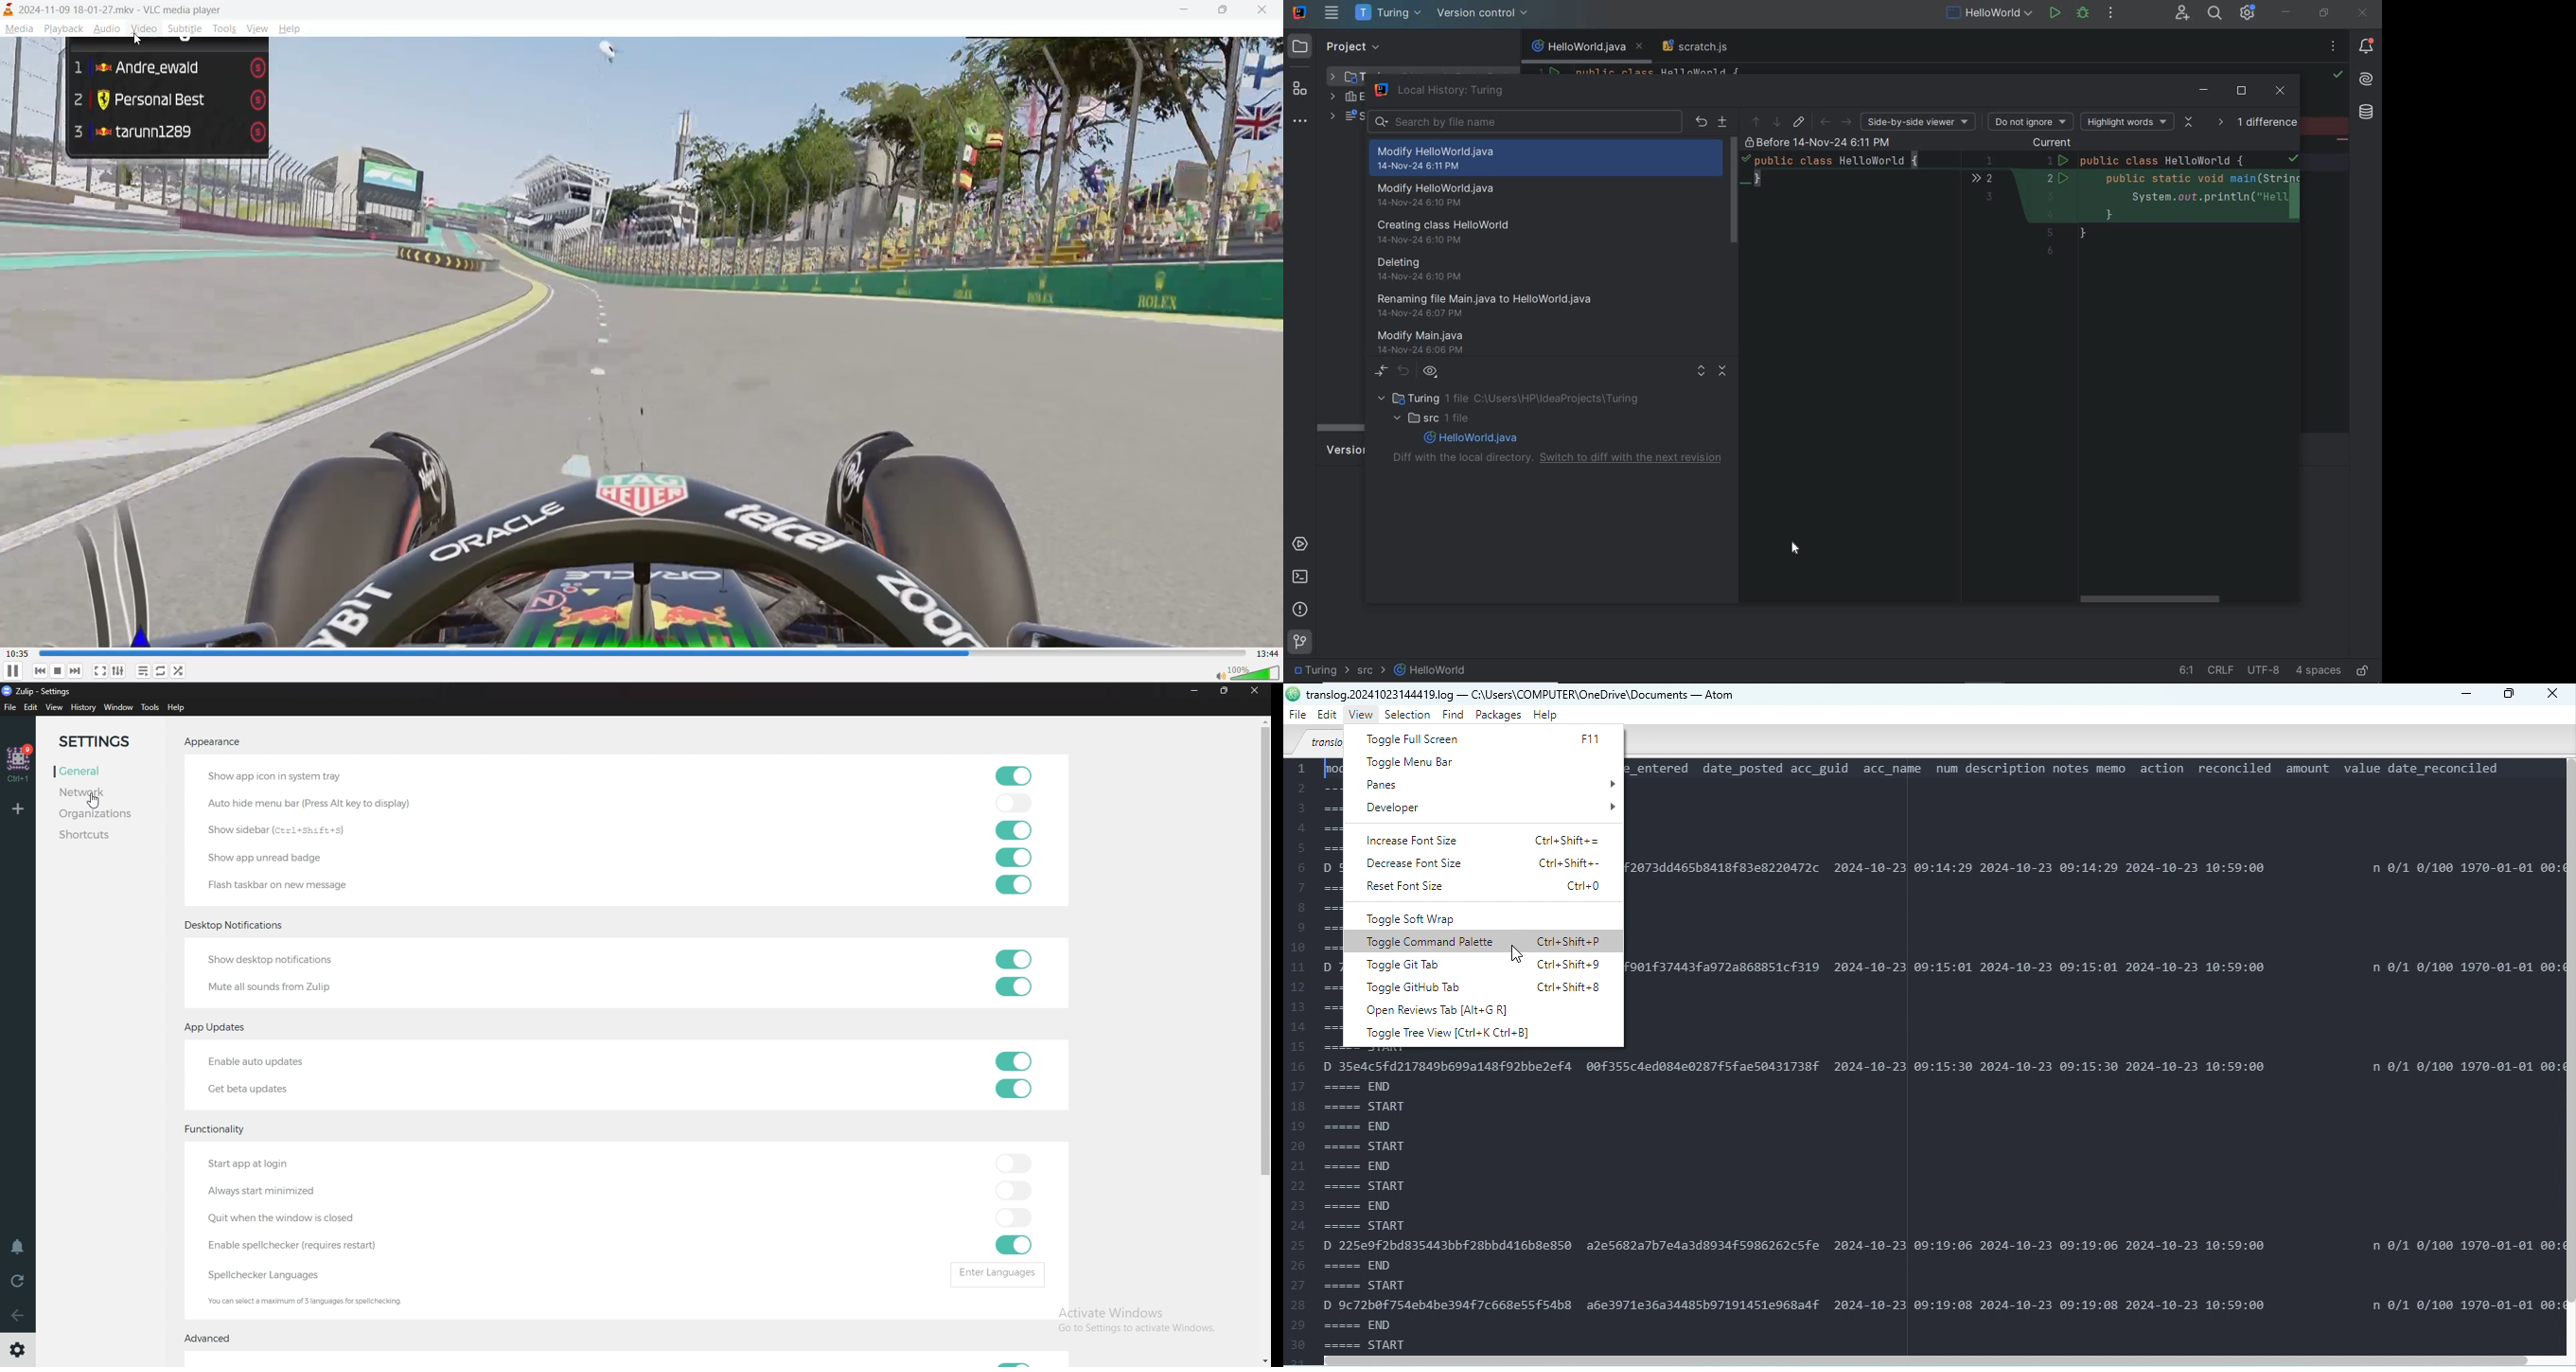 Image resolution: width=2576 pixels, height=1372 pixels. What do you see at coordinates (1404, 373) in the screenshot?
I see `revert selection` at bounding box center [1404, 373].